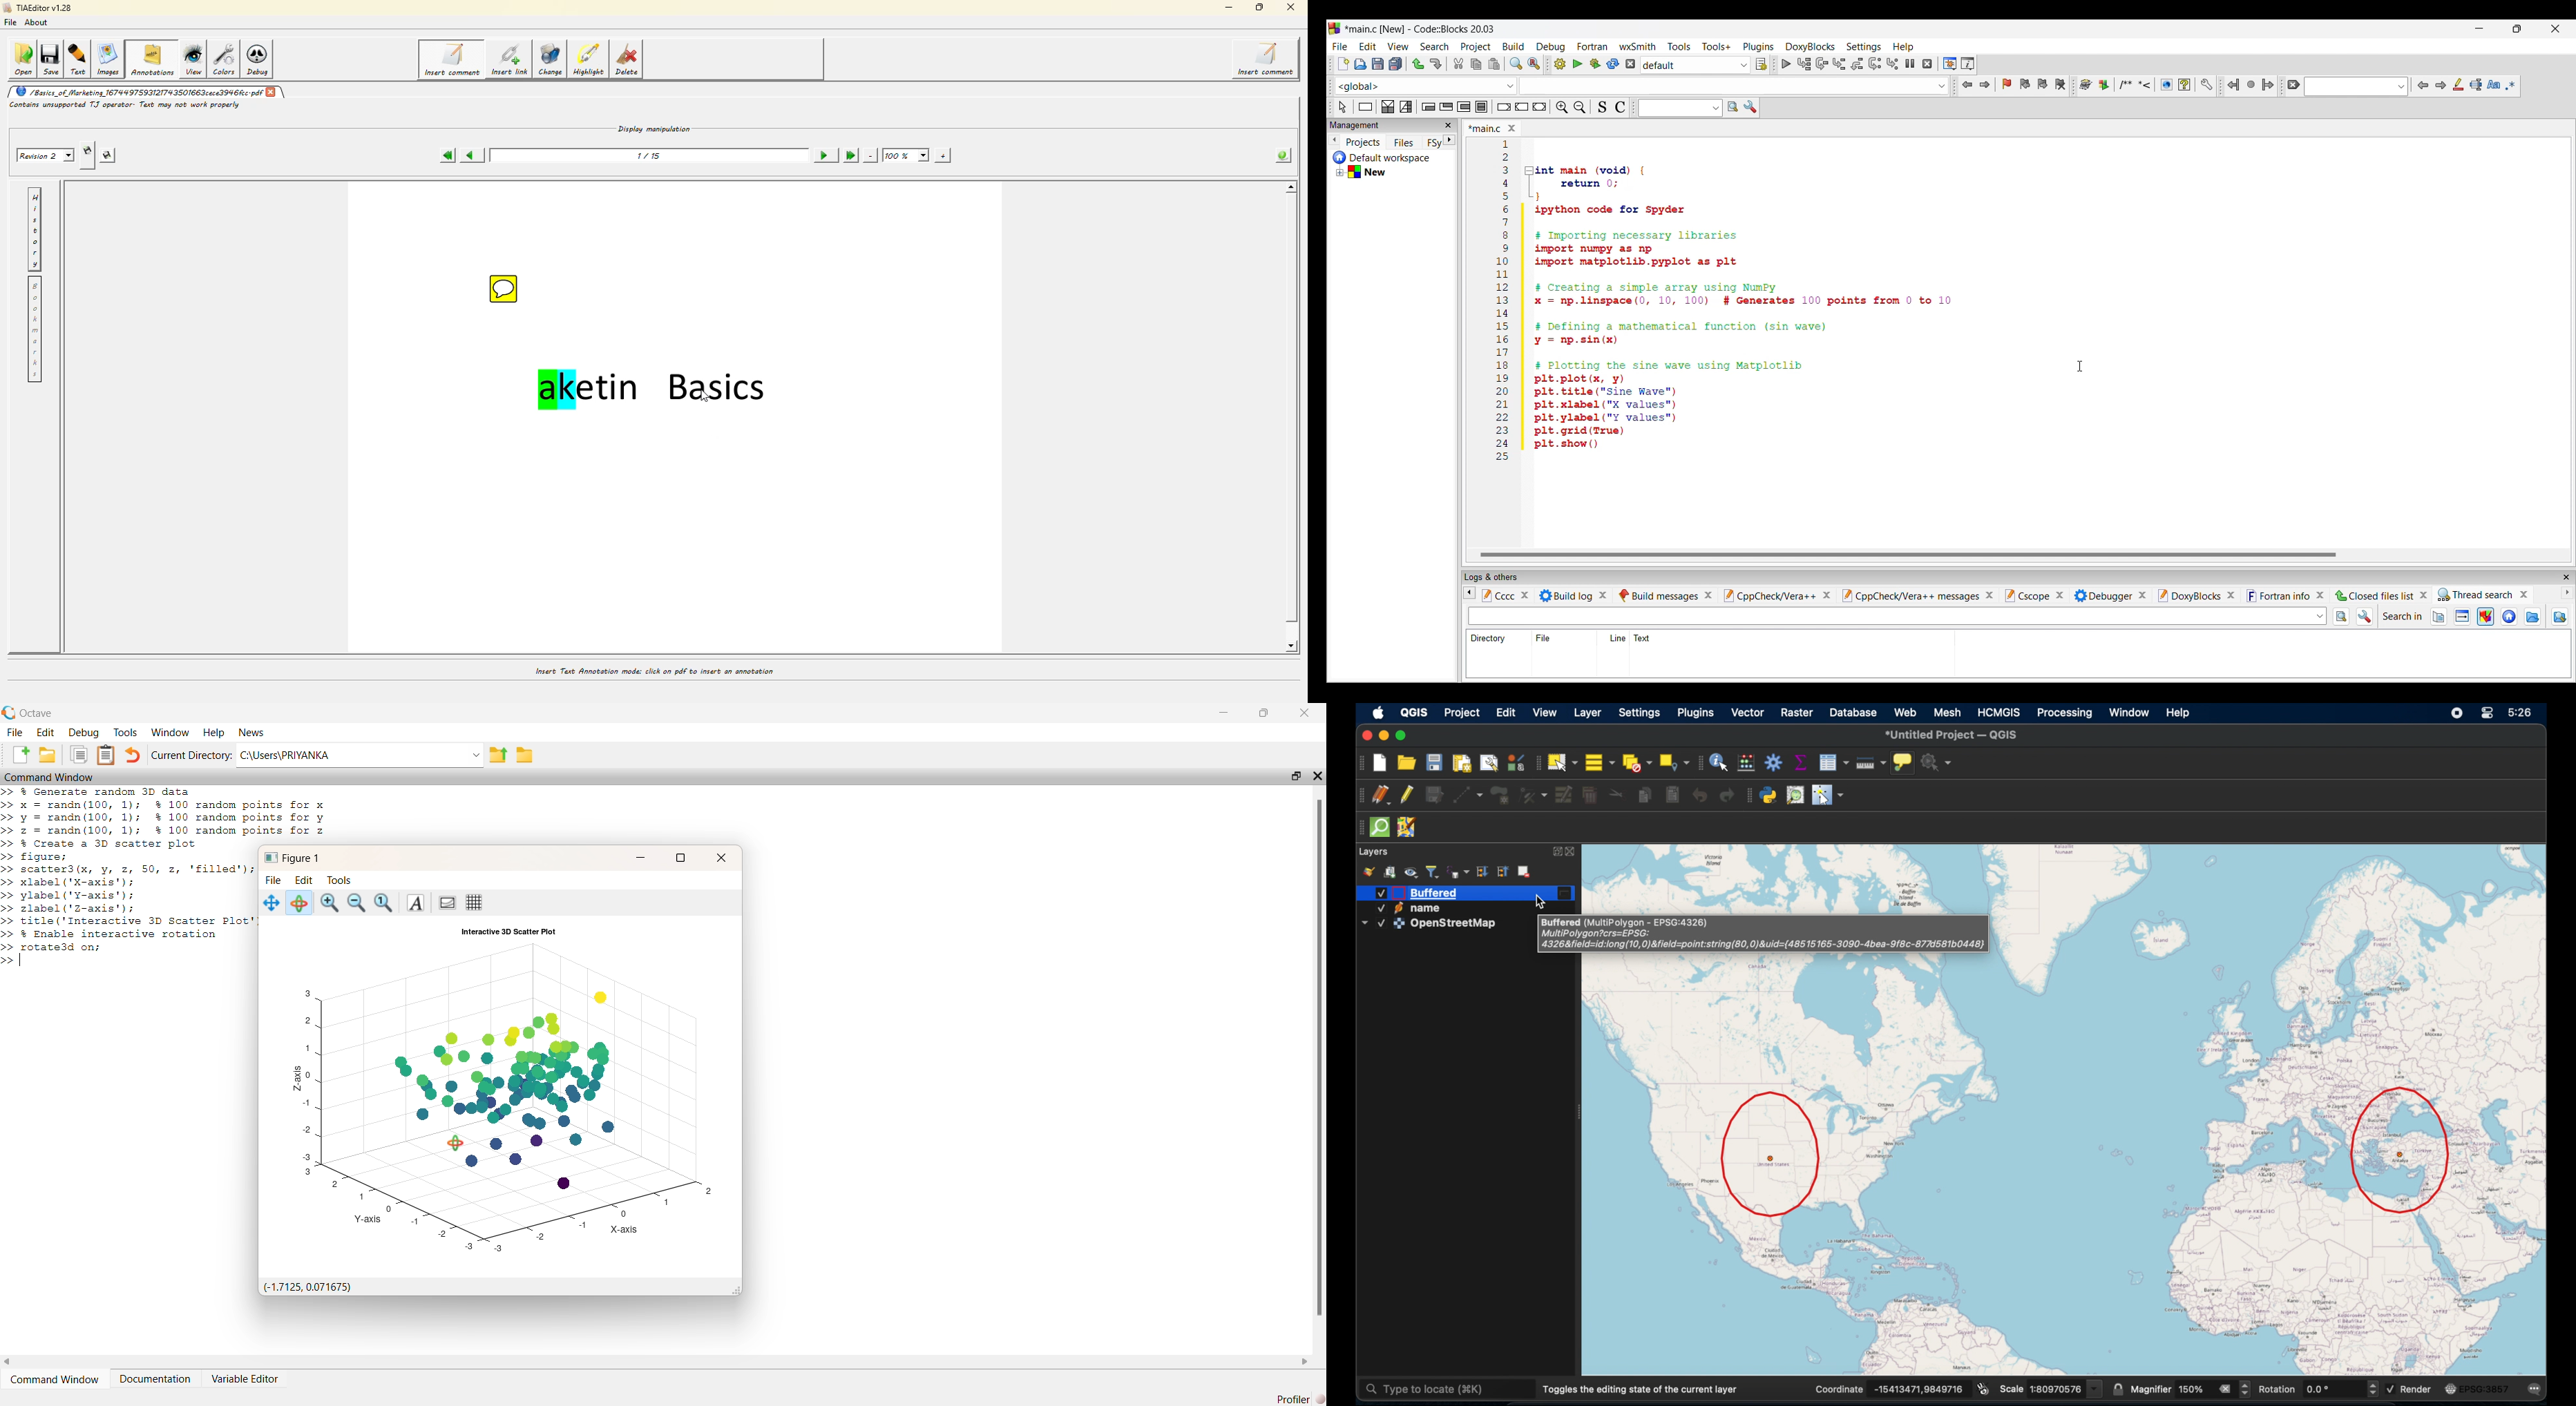 Image resolution: width=2576 pixels, height=1428 pixels. I want to click on Logs & others, so click(1498, 575).